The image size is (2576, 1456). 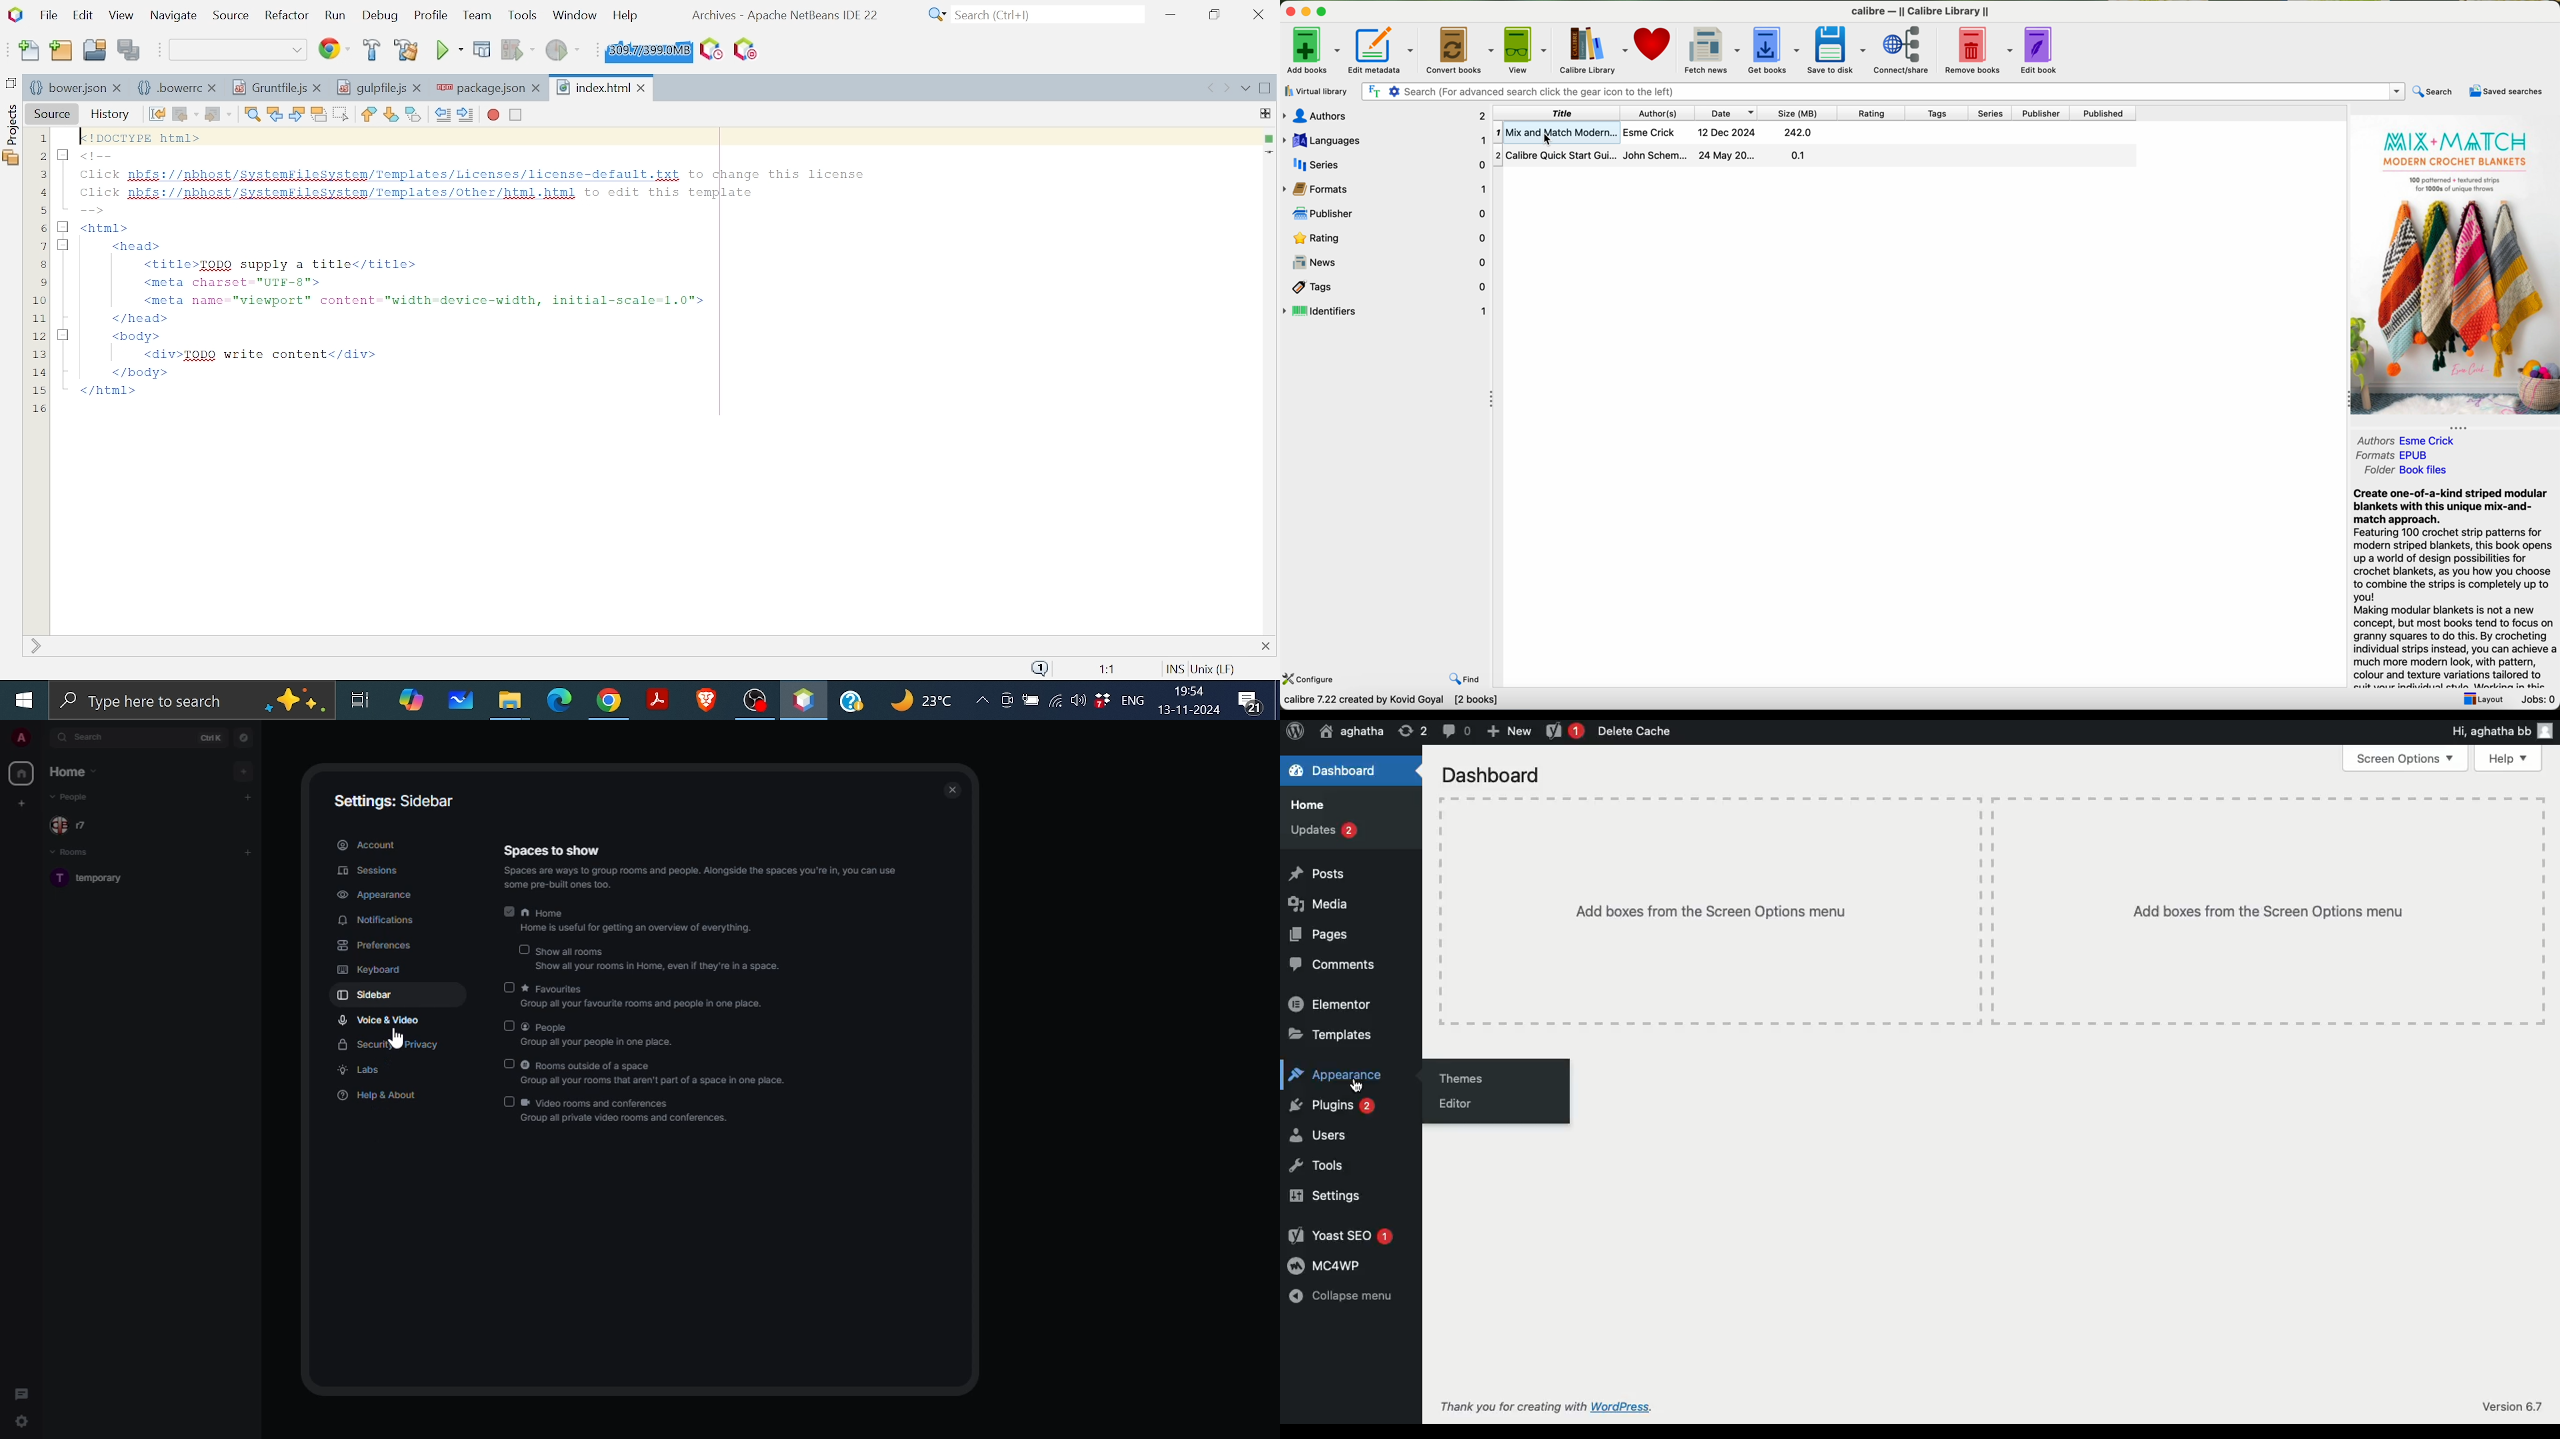 I want to click on create new space, so click(x=22, y=802).